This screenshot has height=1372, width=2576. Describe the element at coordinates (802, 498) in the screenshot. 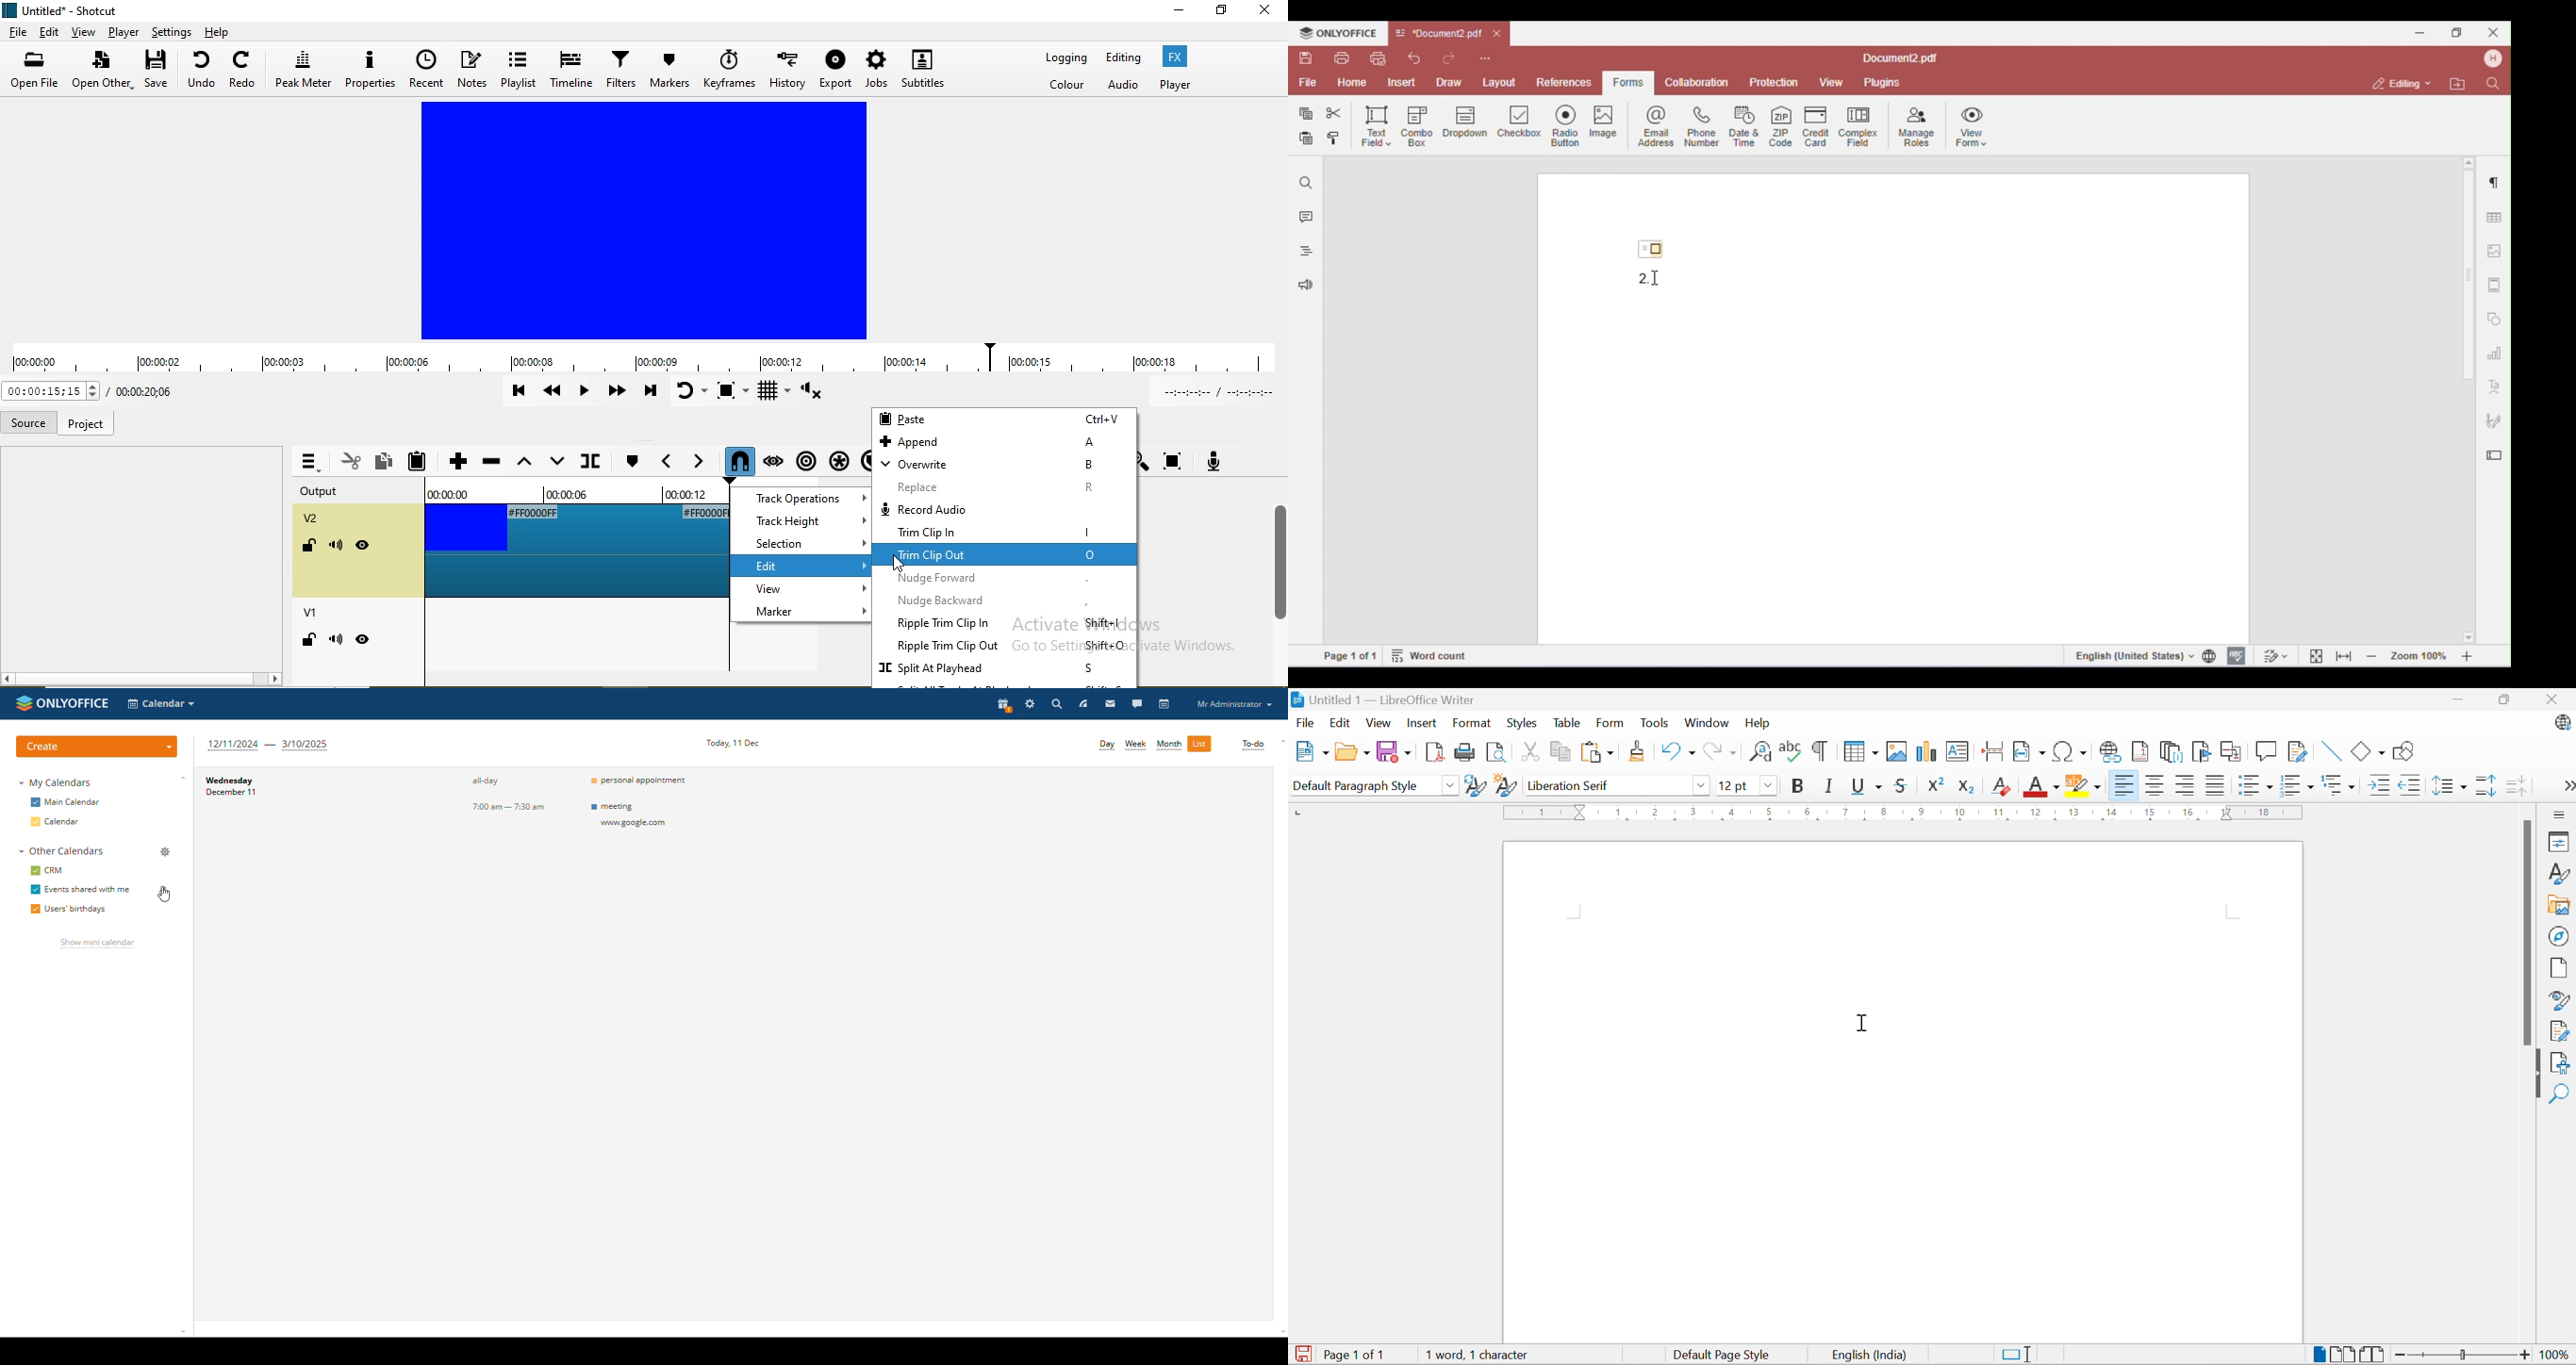

I see `track operations` at that location.